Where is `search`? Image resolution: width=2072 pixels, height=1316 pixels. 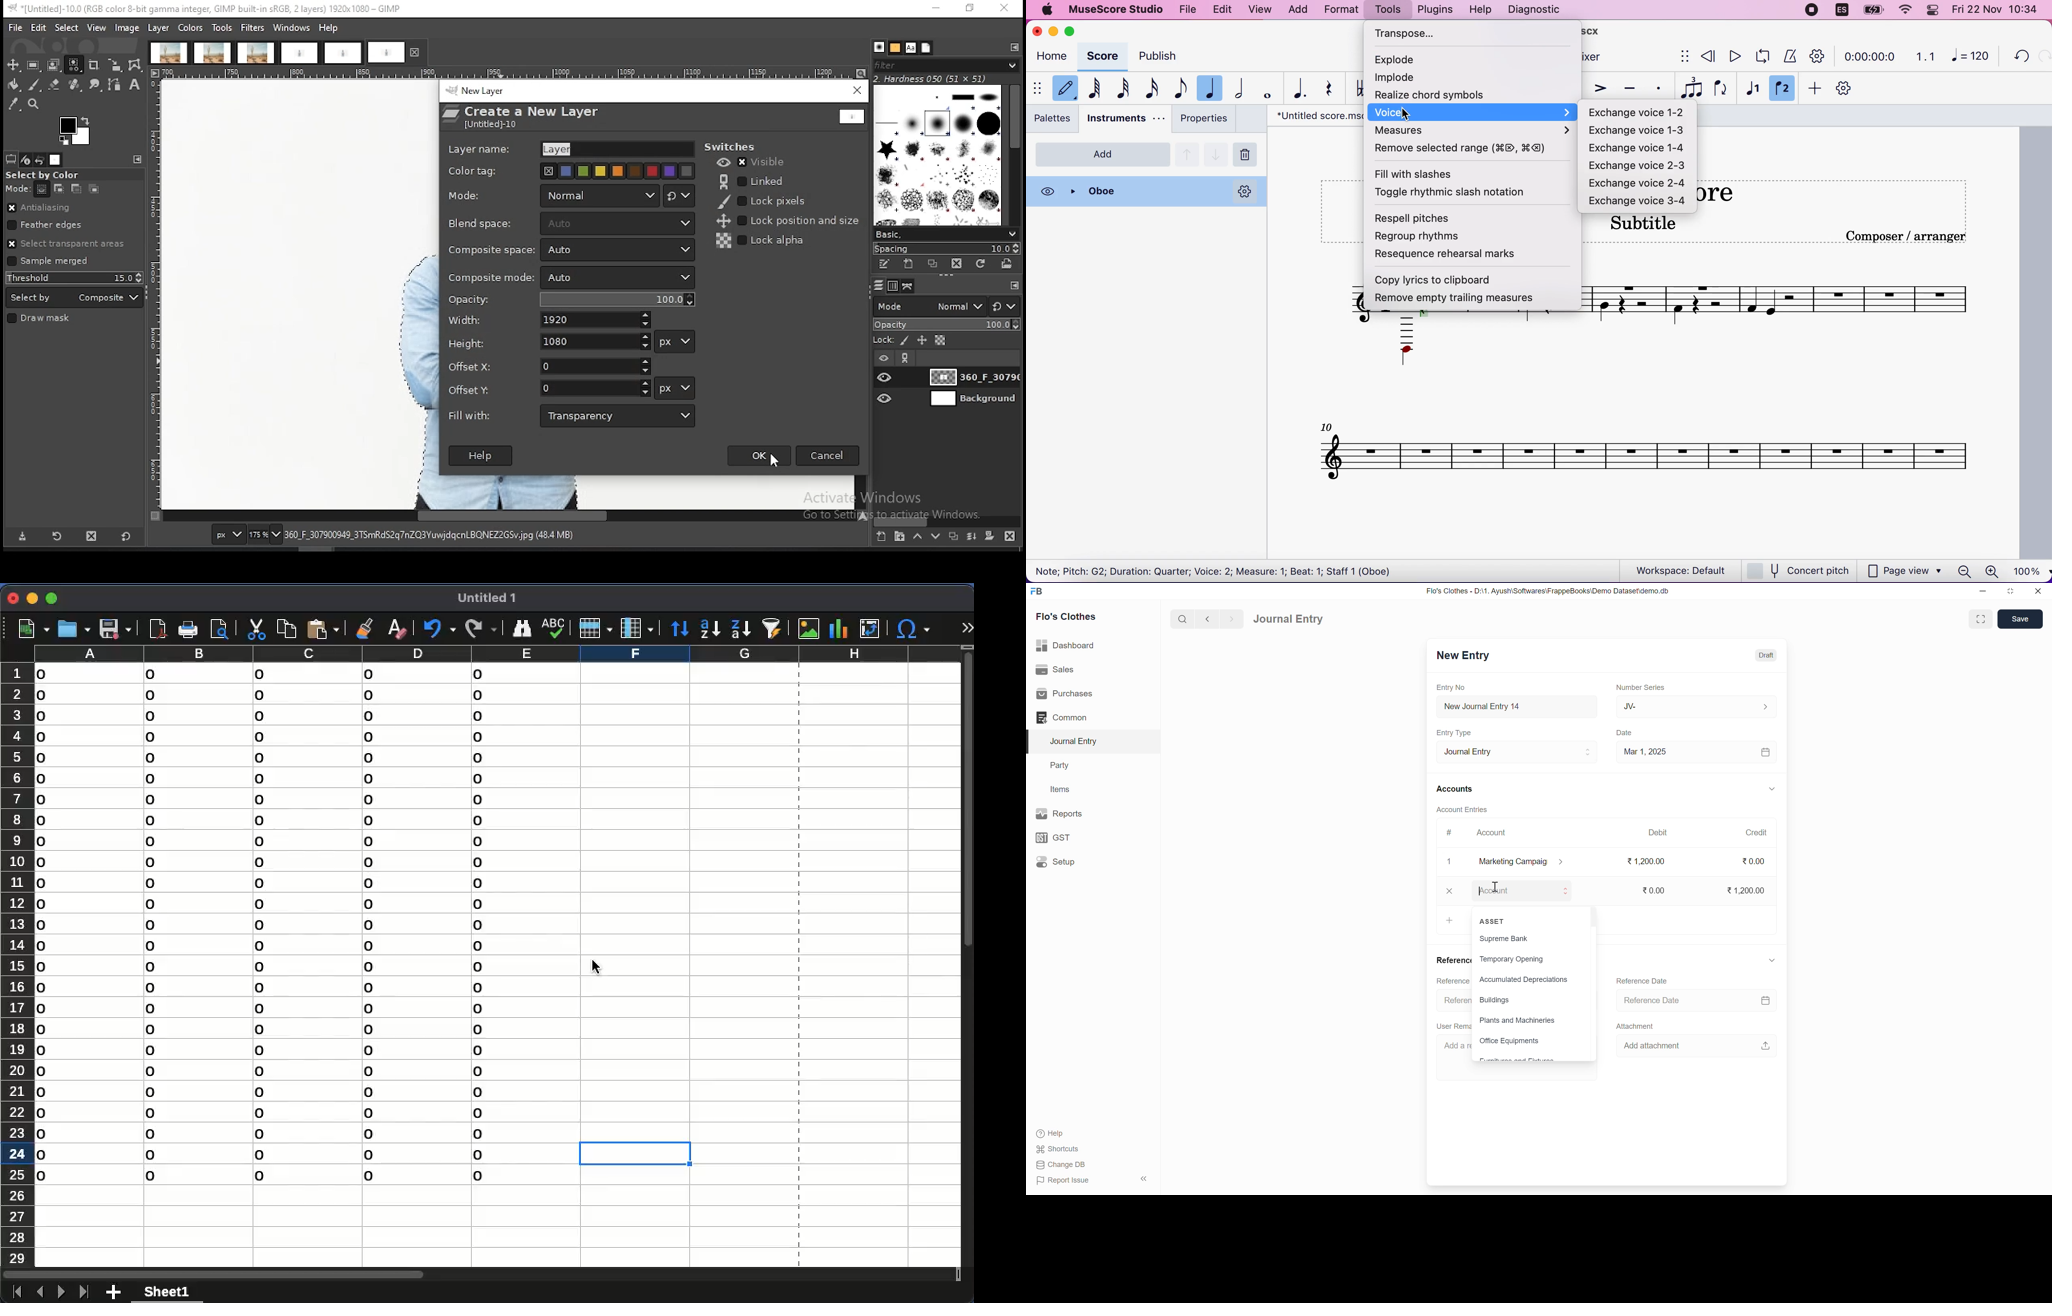 search is located at coordinates (1182, 619).